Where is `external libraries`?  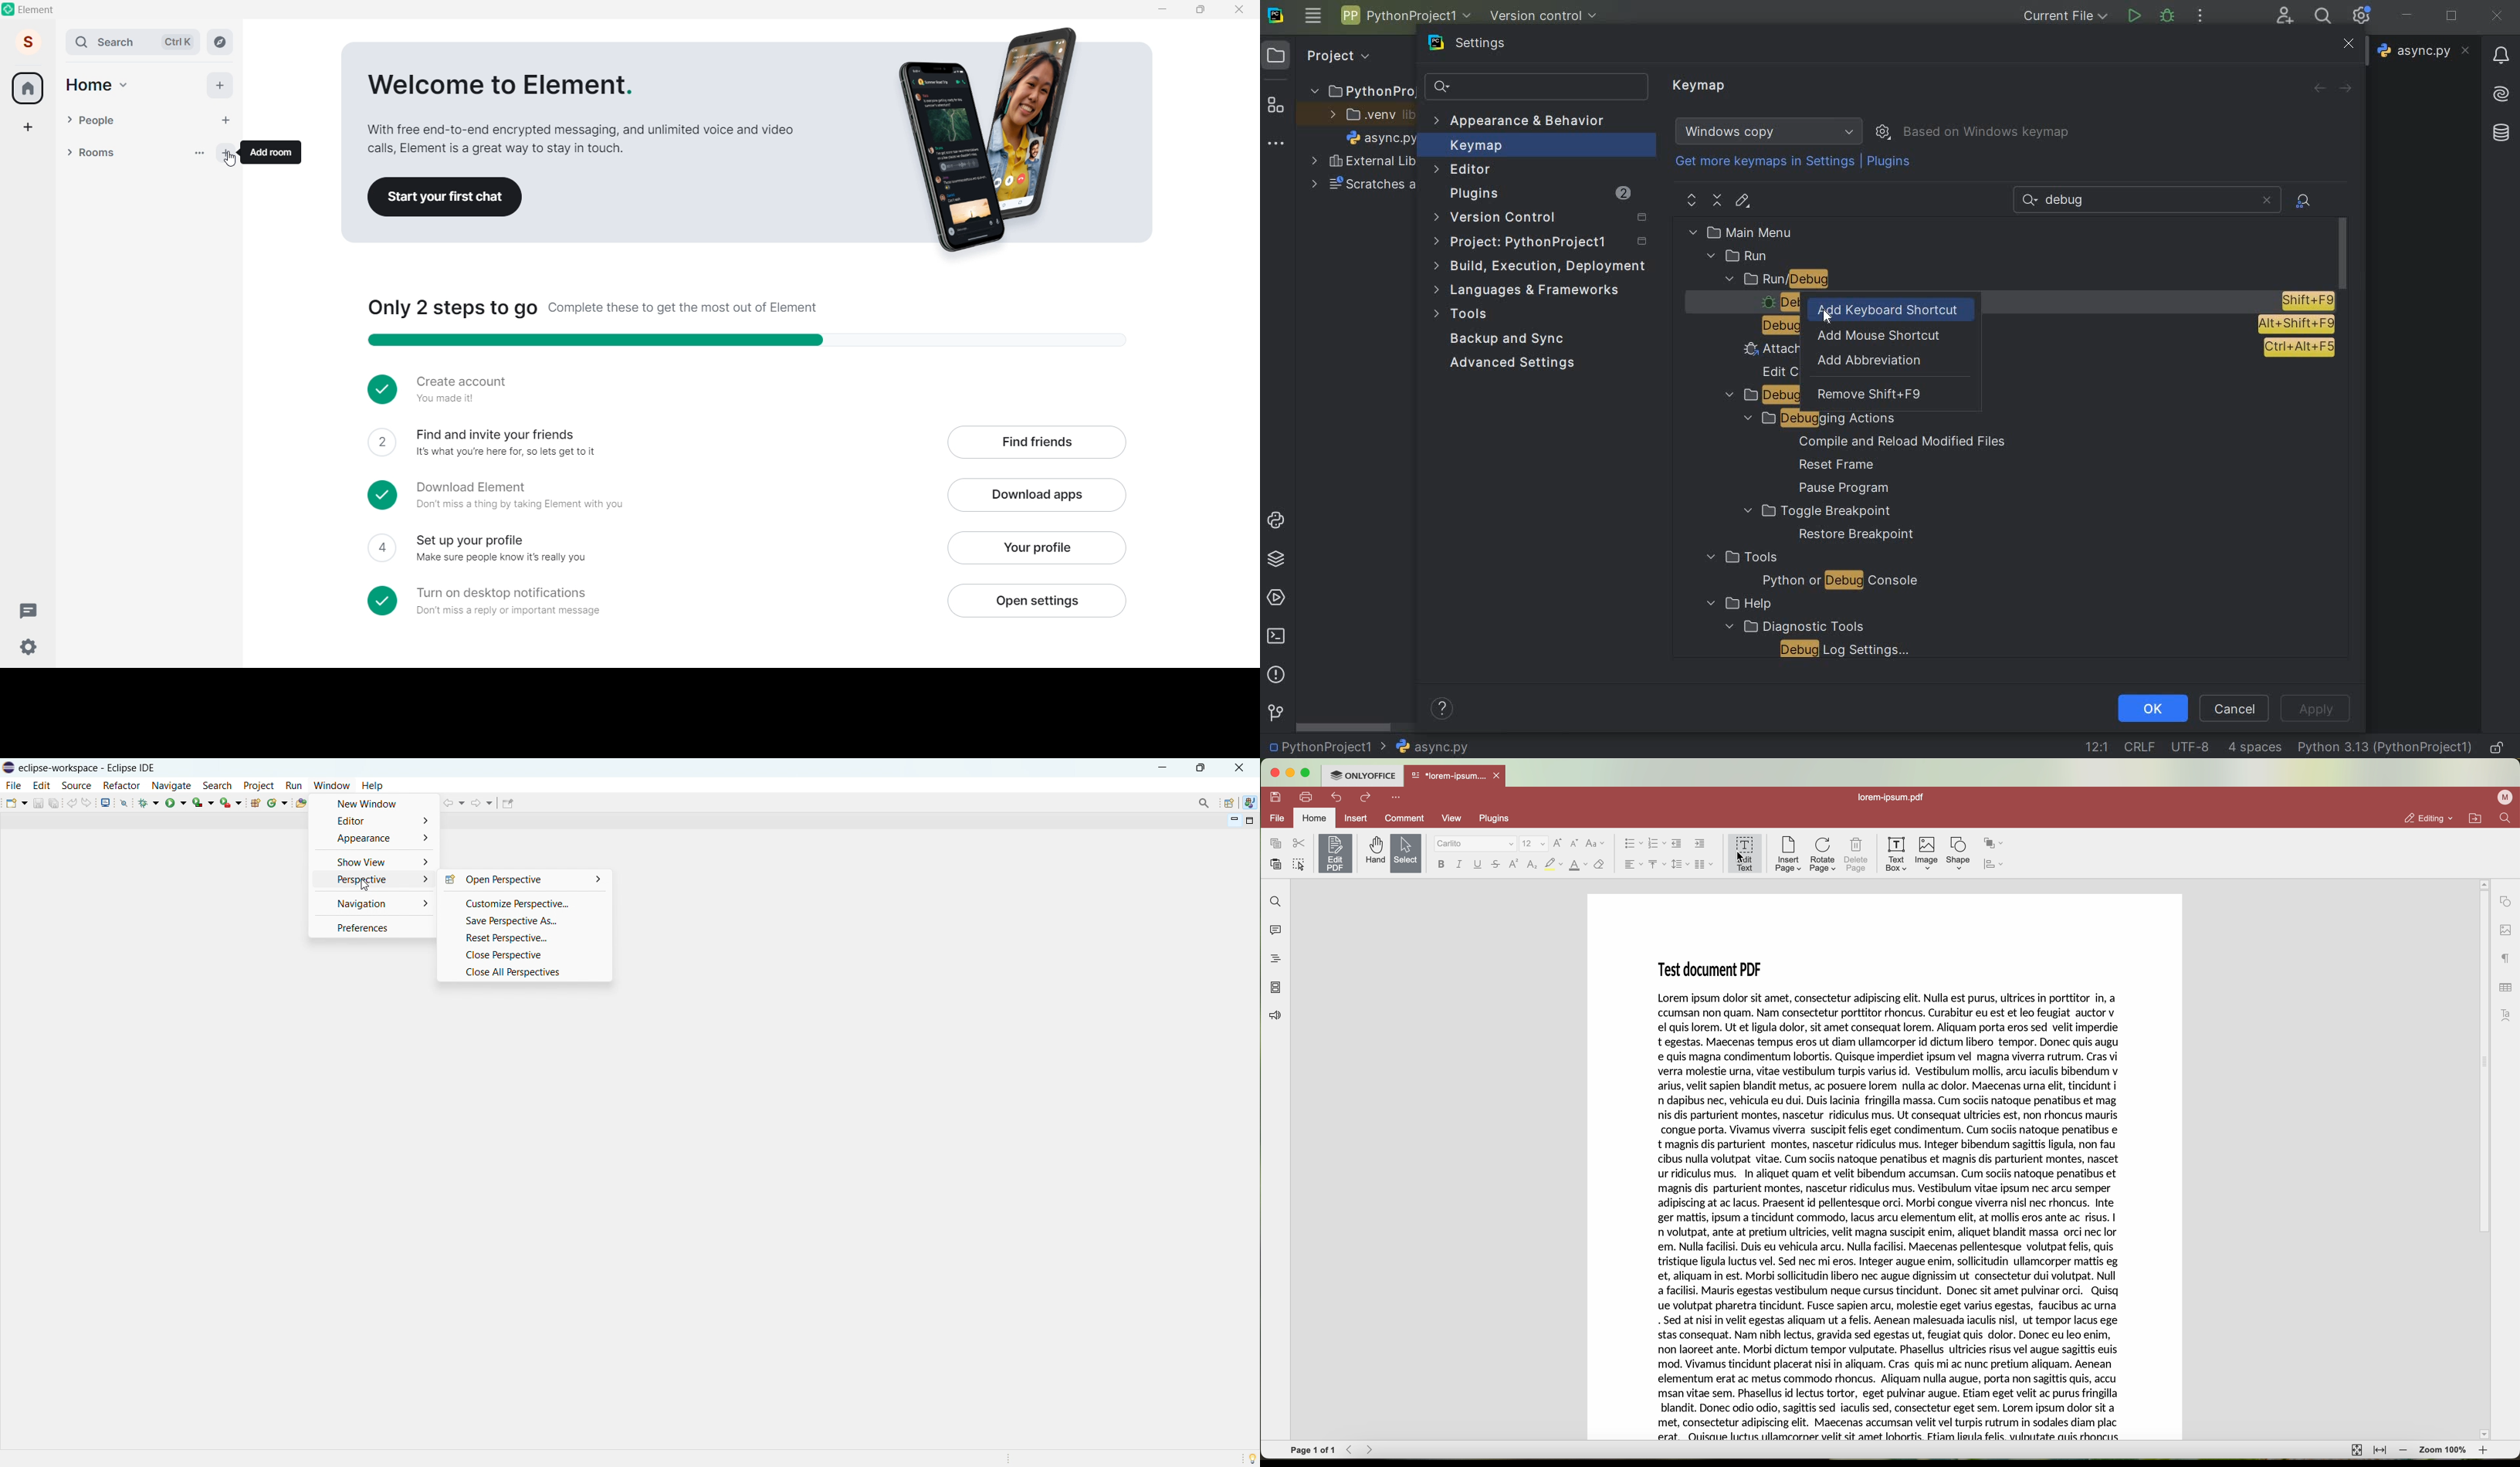
external libraries is located at coordinates (1363, 163).